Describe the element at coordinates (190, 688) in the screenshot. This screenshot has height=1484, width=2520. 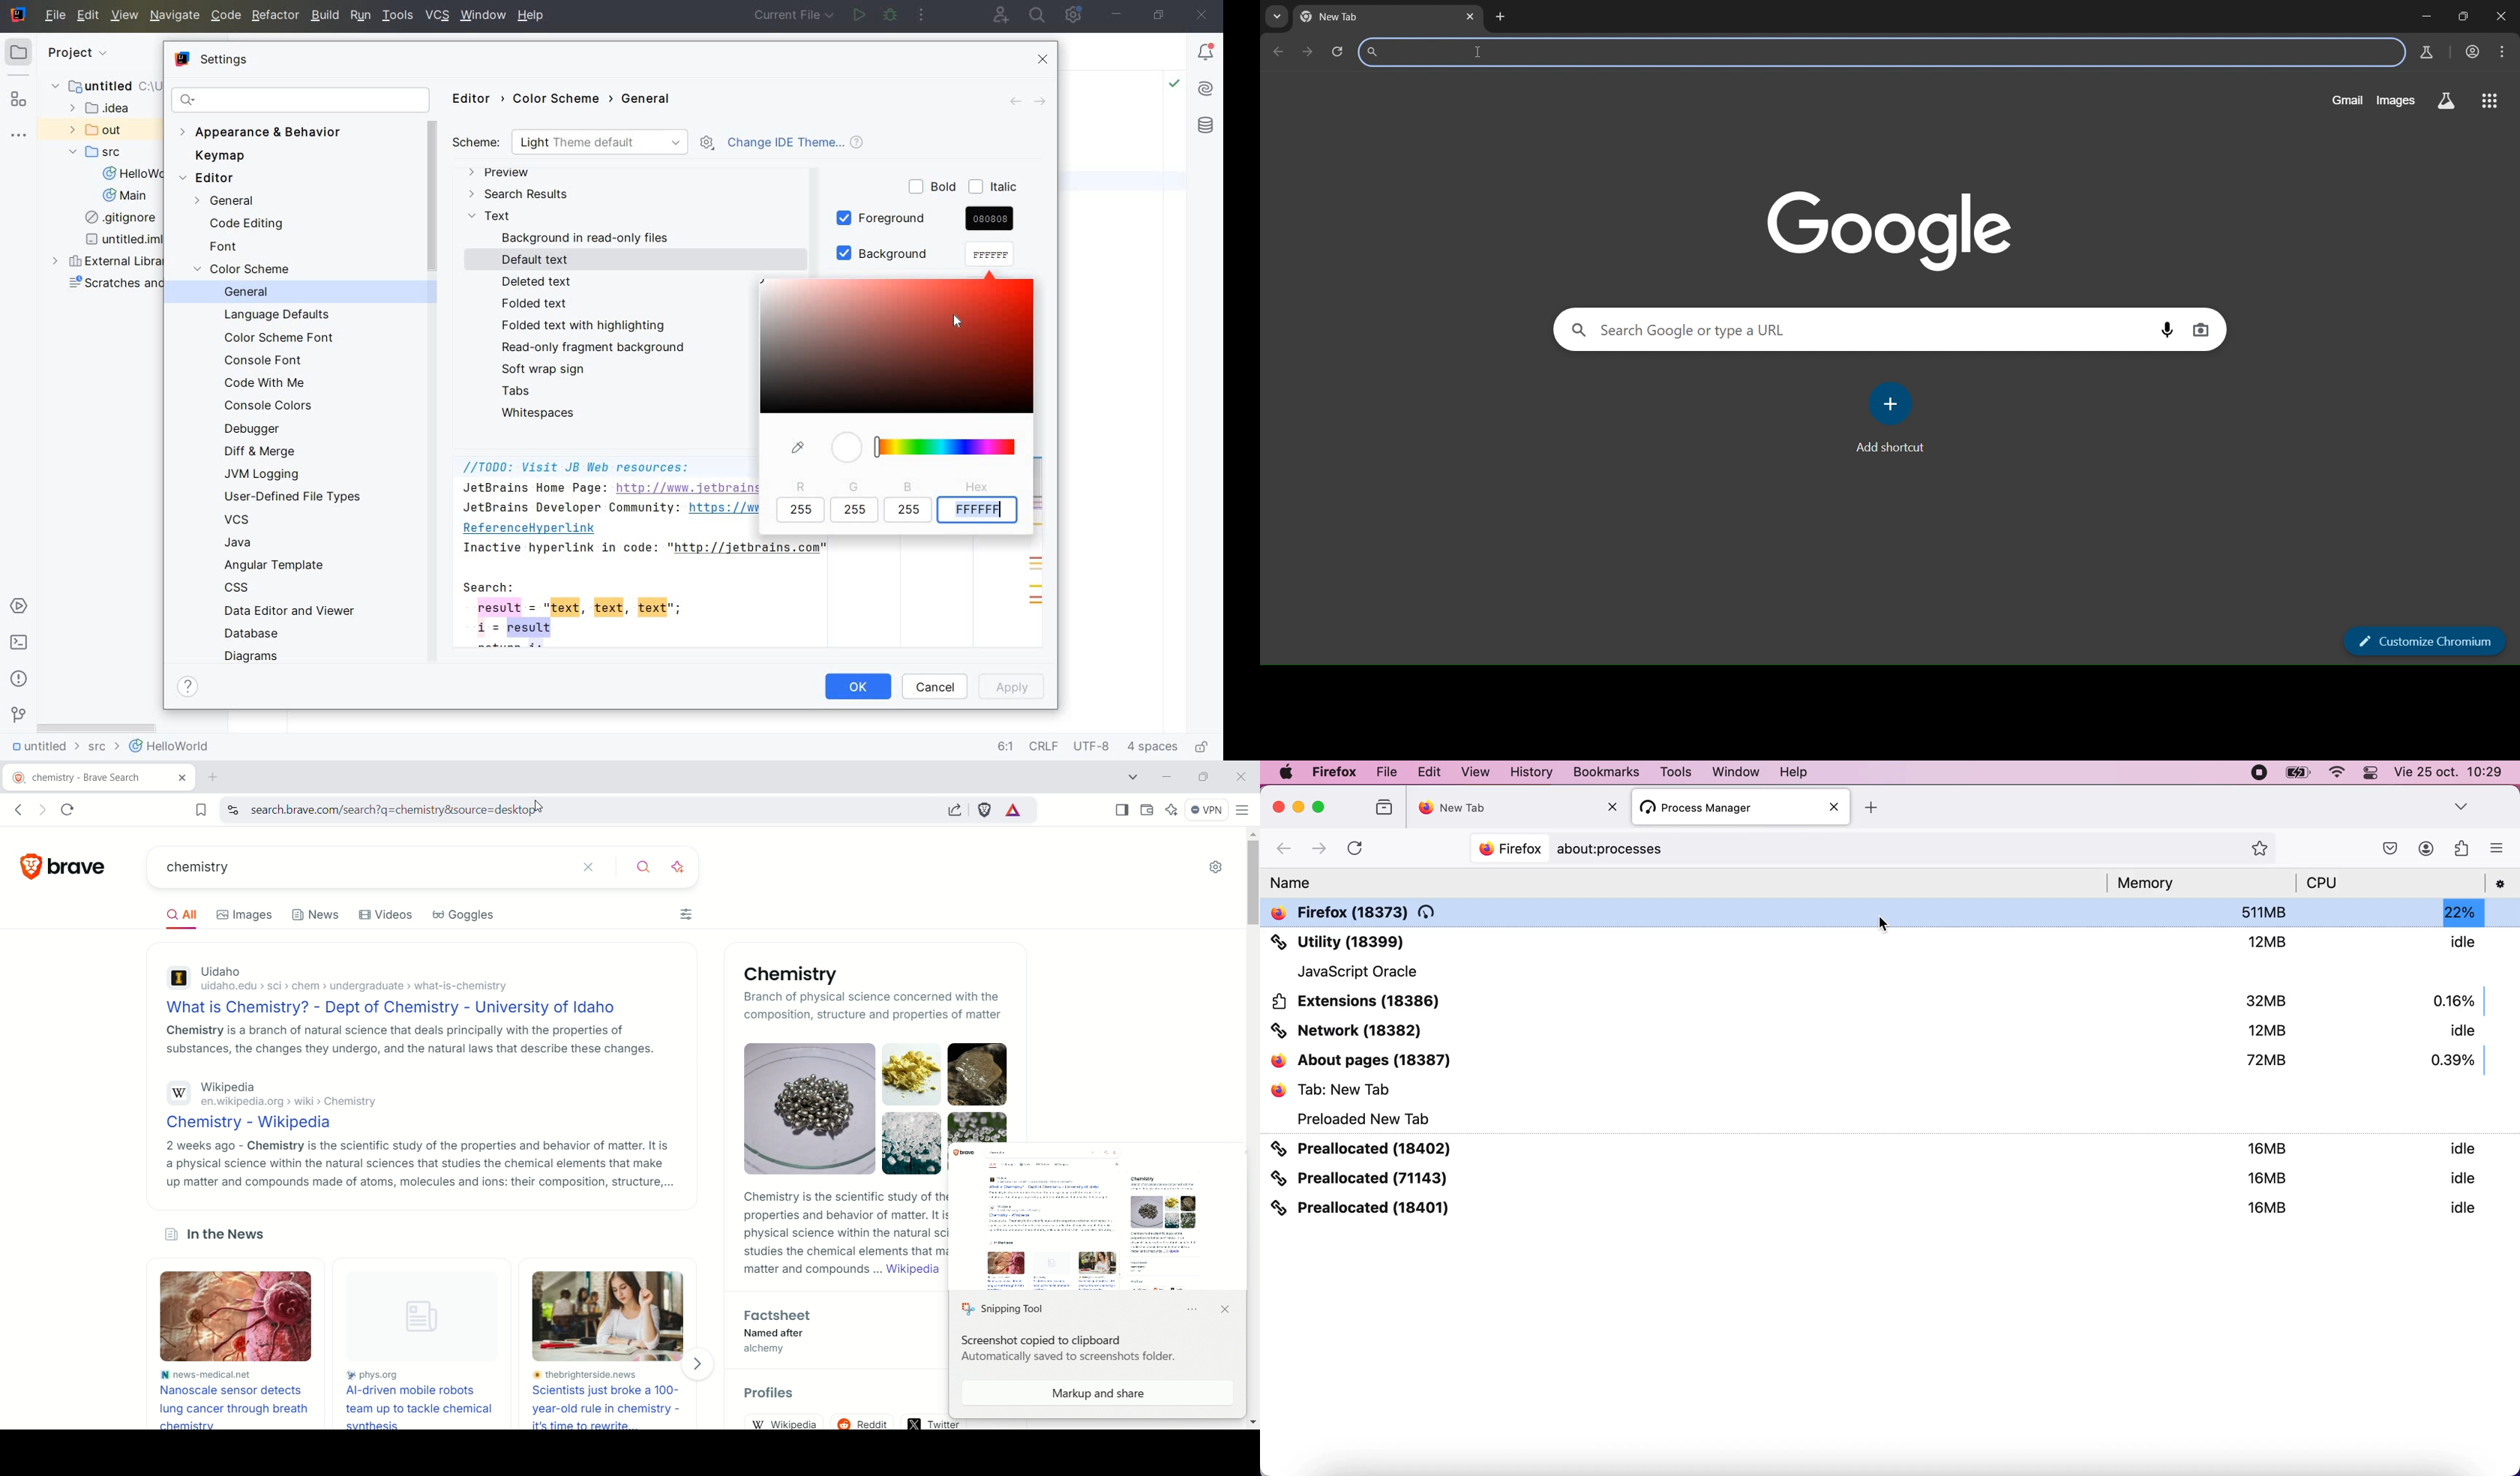
I see `SHOW HELP CONTENTS` at that location.